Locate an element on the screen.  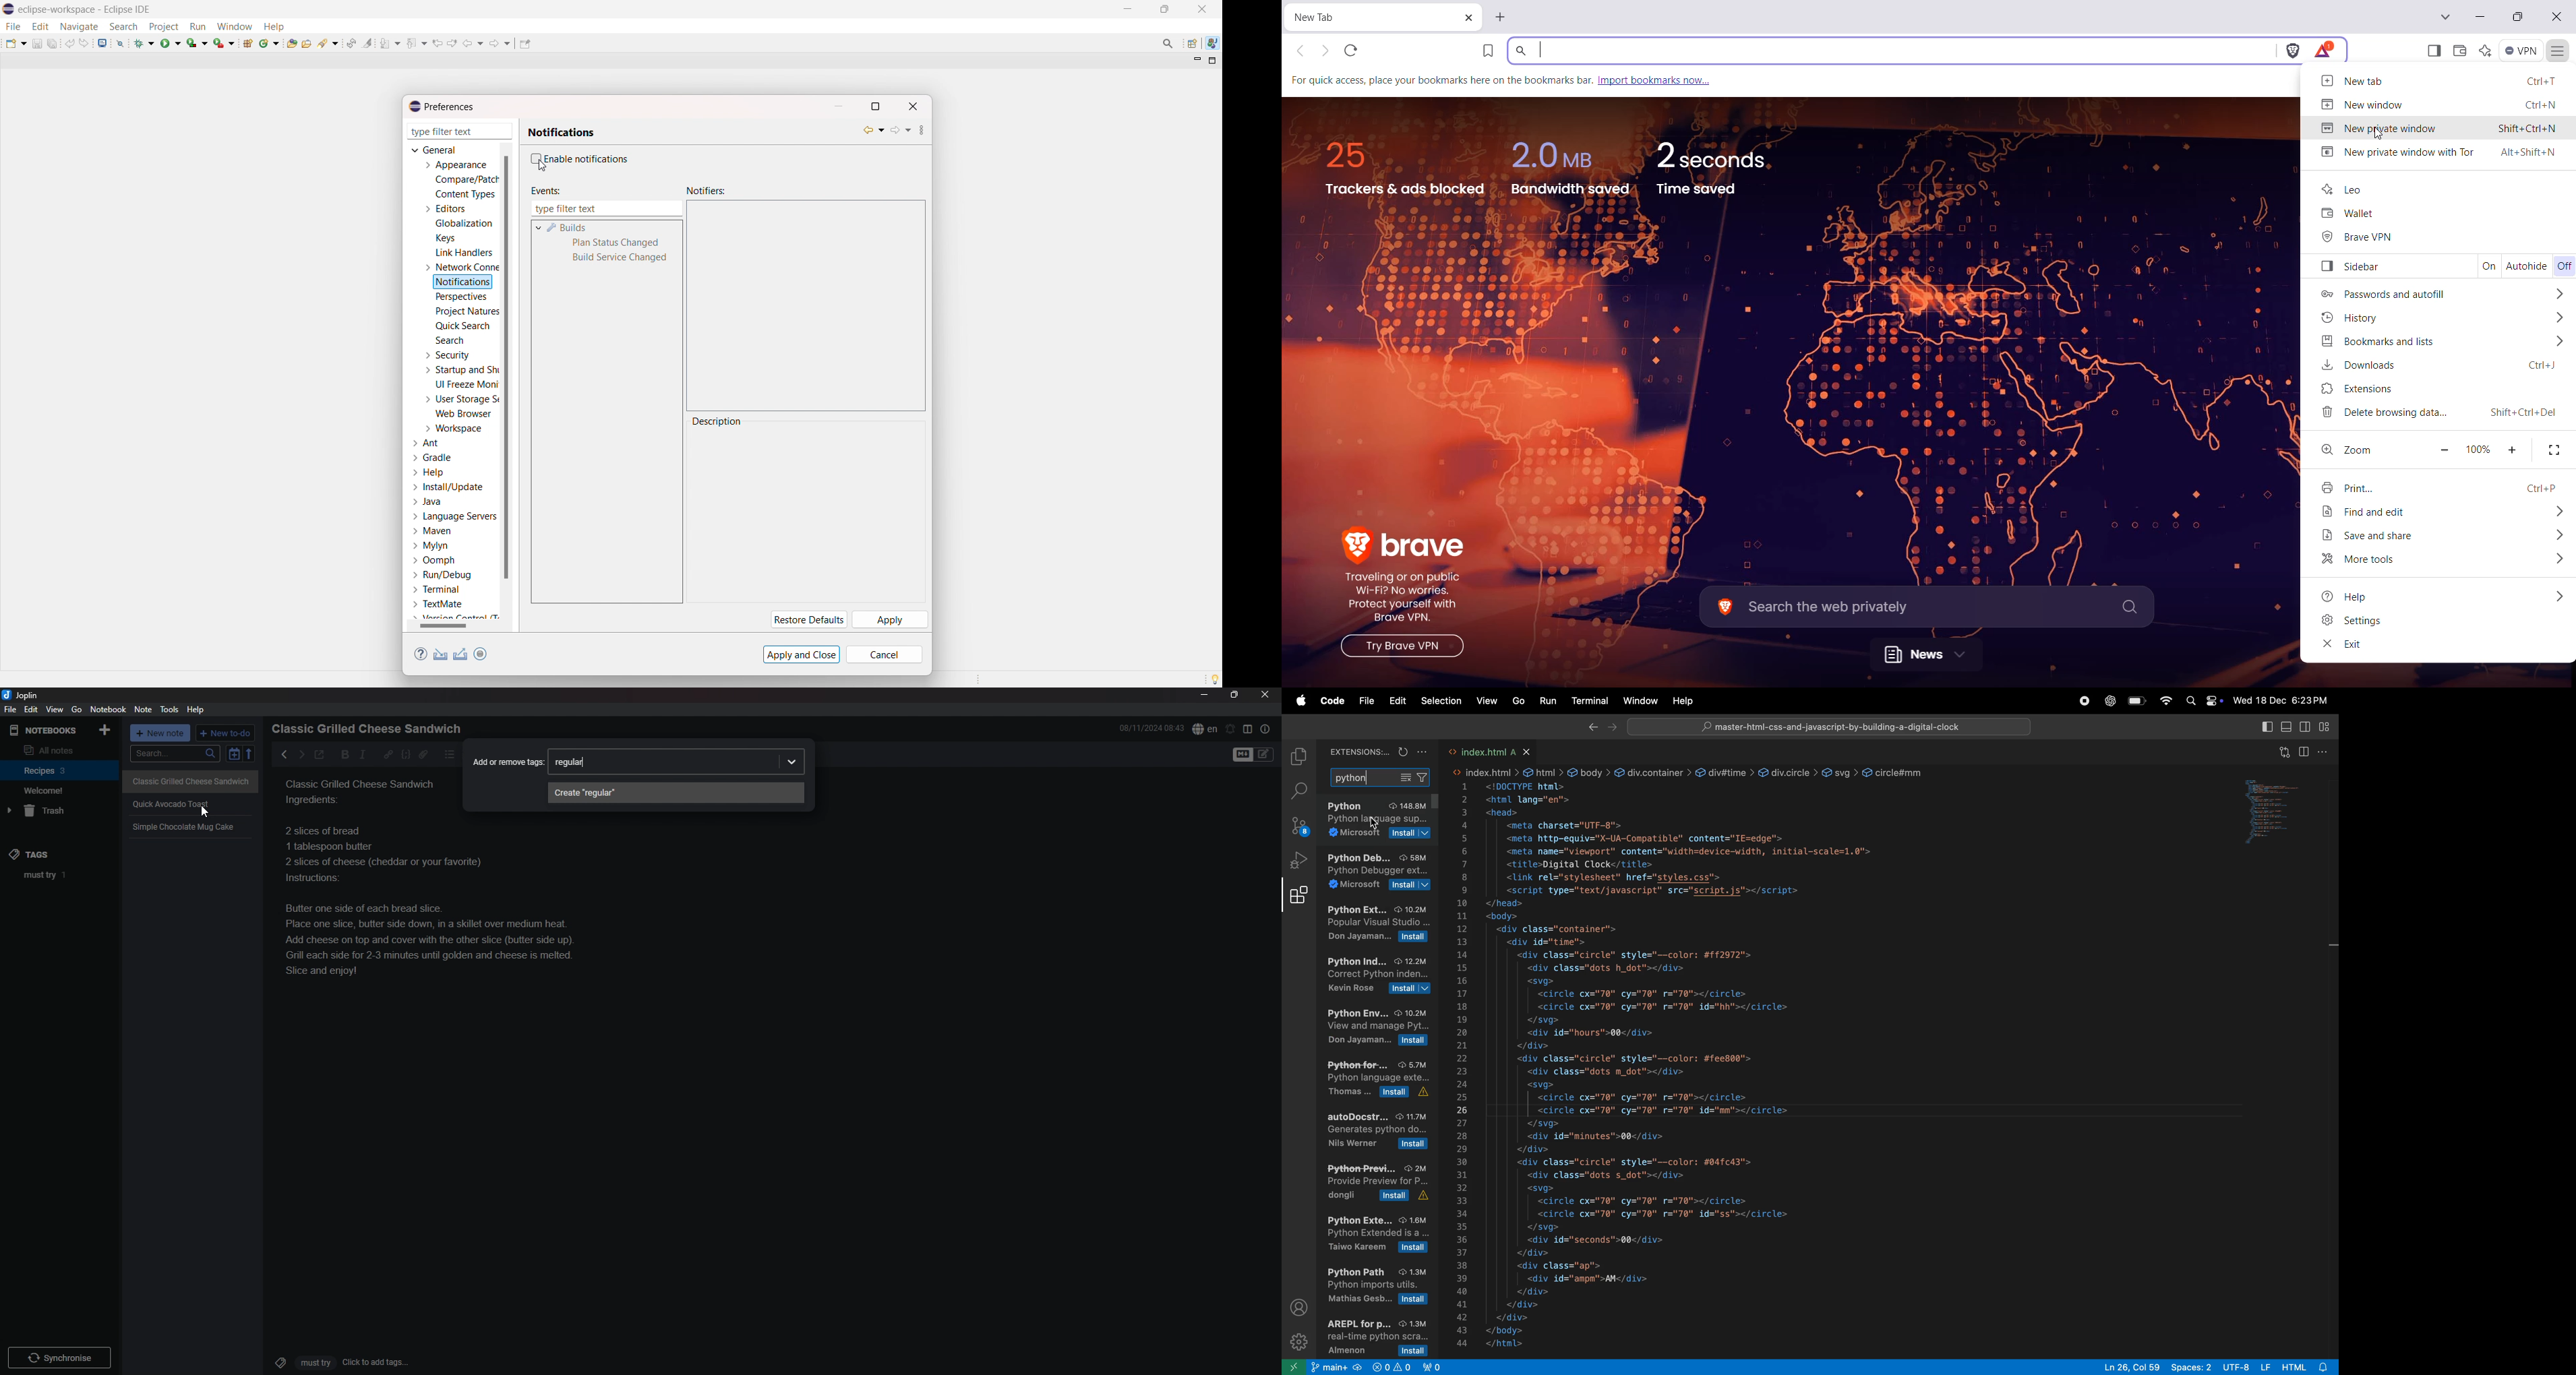
search is located at coordinates (450, 340).